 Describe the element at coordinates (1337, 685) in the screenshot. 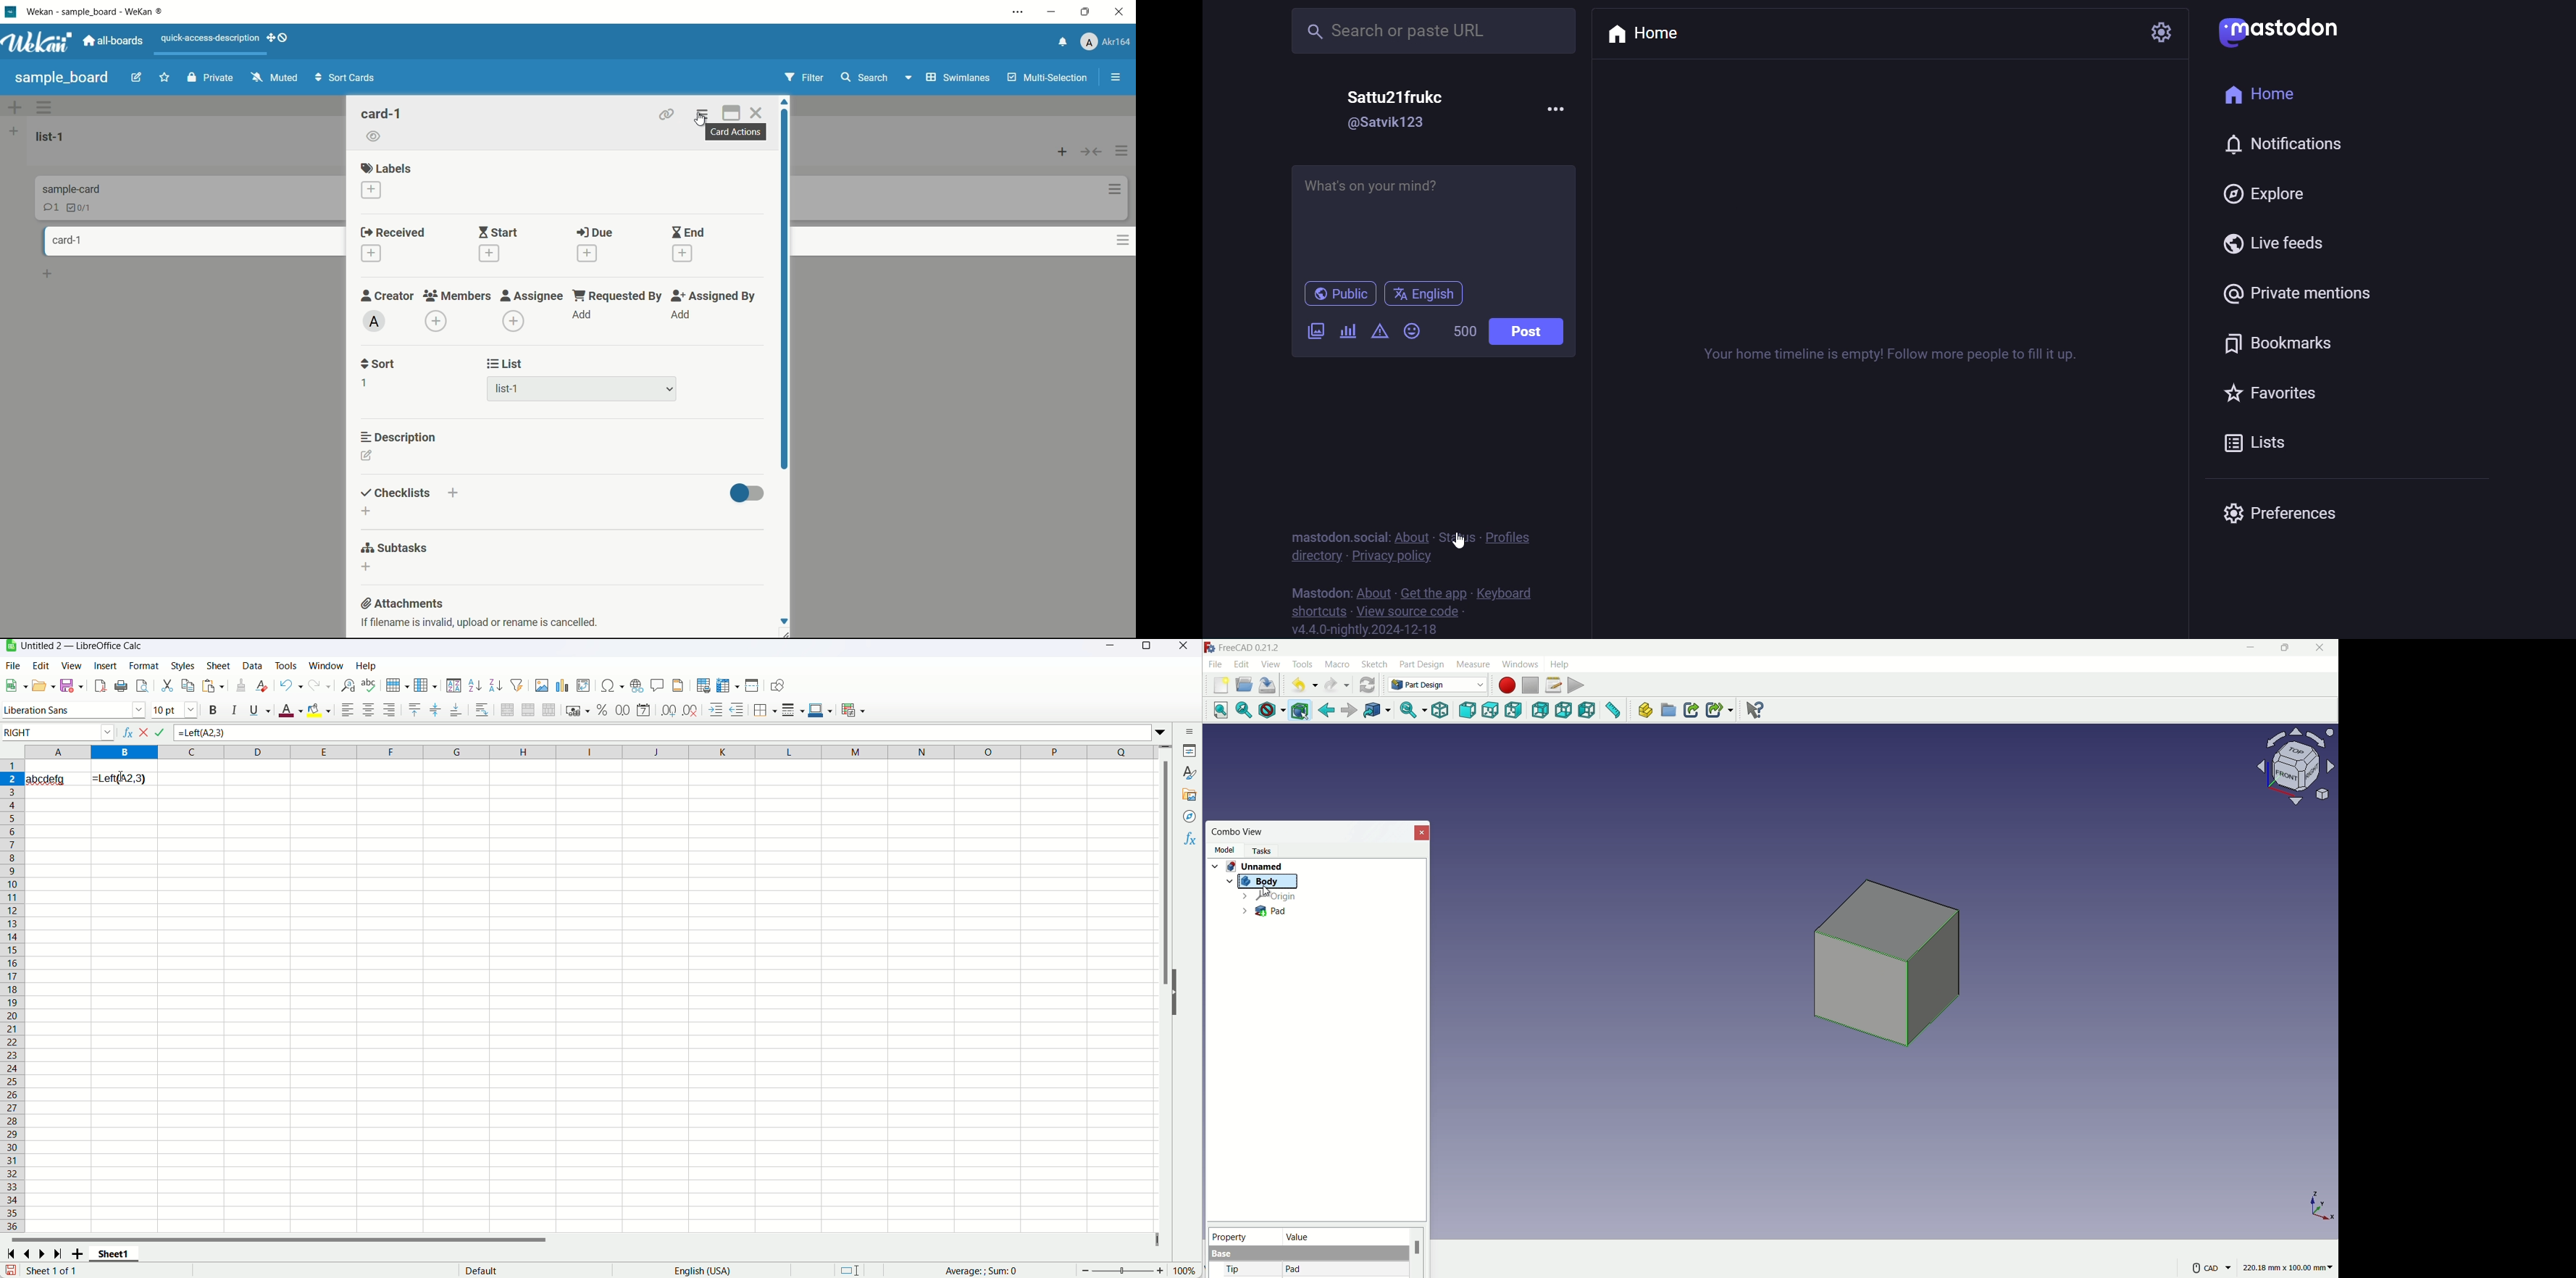

I see `redo` at that location.